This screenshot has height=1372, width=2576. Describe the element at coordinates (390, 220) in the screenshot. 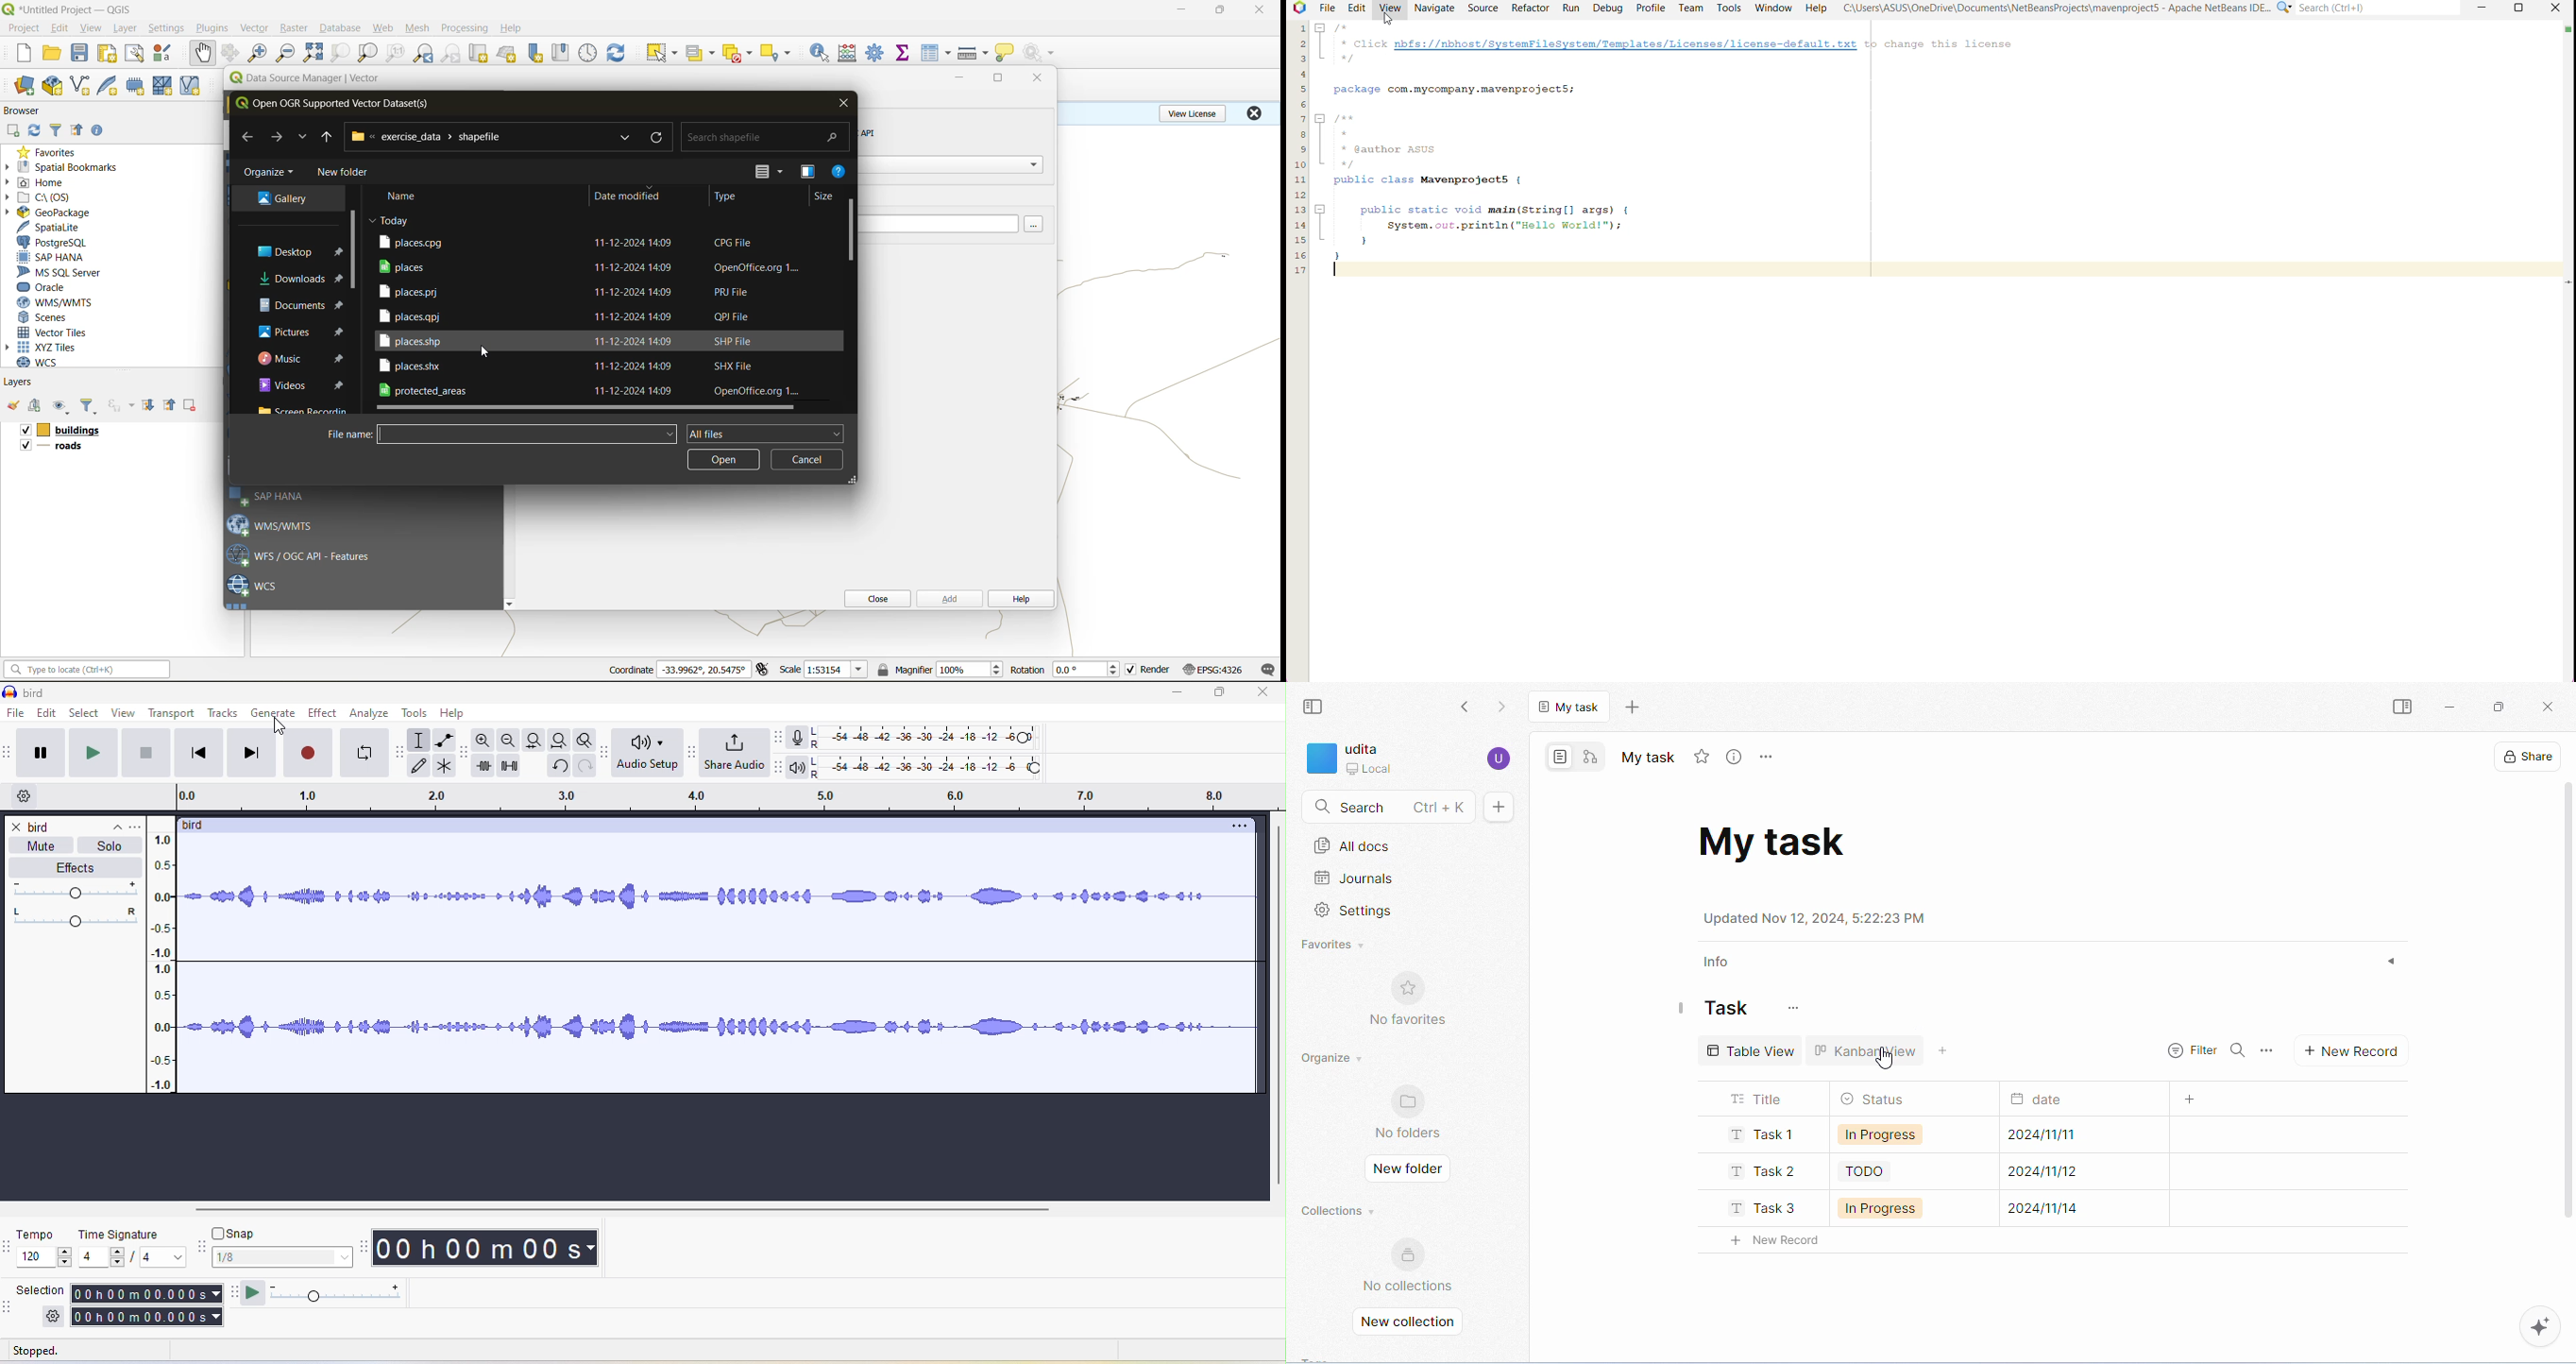

I see `date` at that location.